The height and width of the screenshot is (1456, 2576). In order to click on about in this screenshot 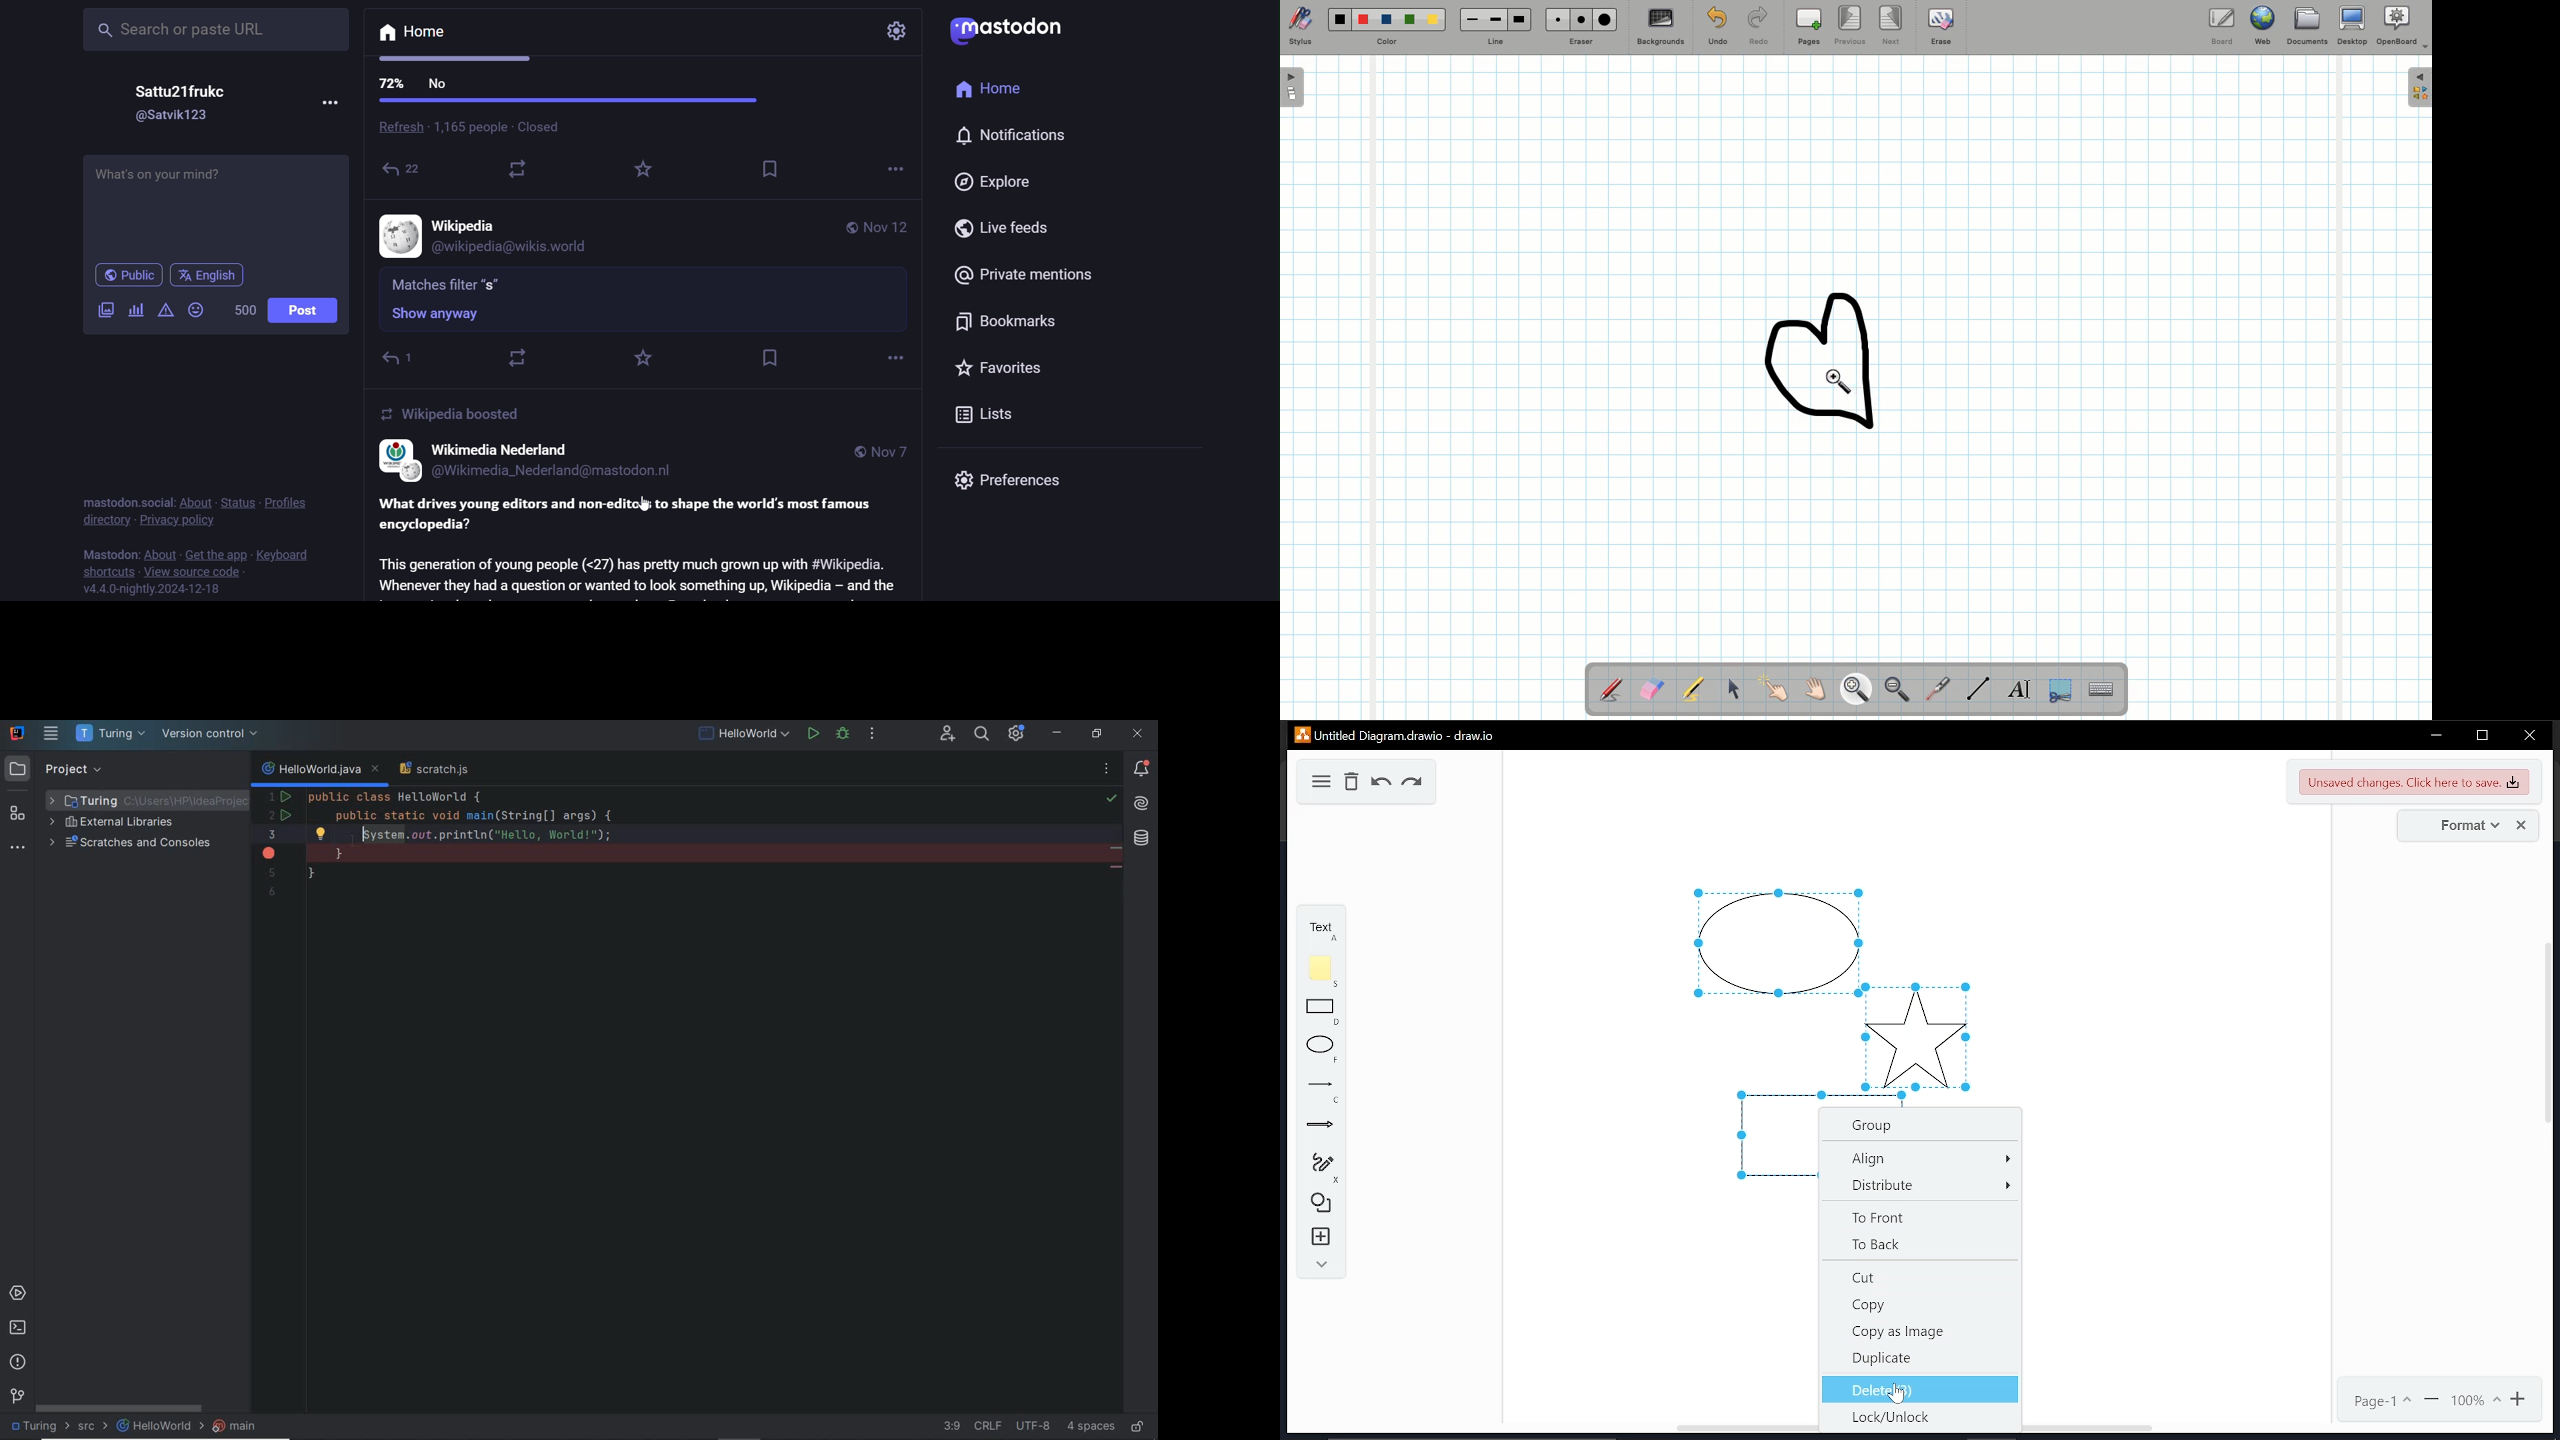, I will do `click(194, 499)`.